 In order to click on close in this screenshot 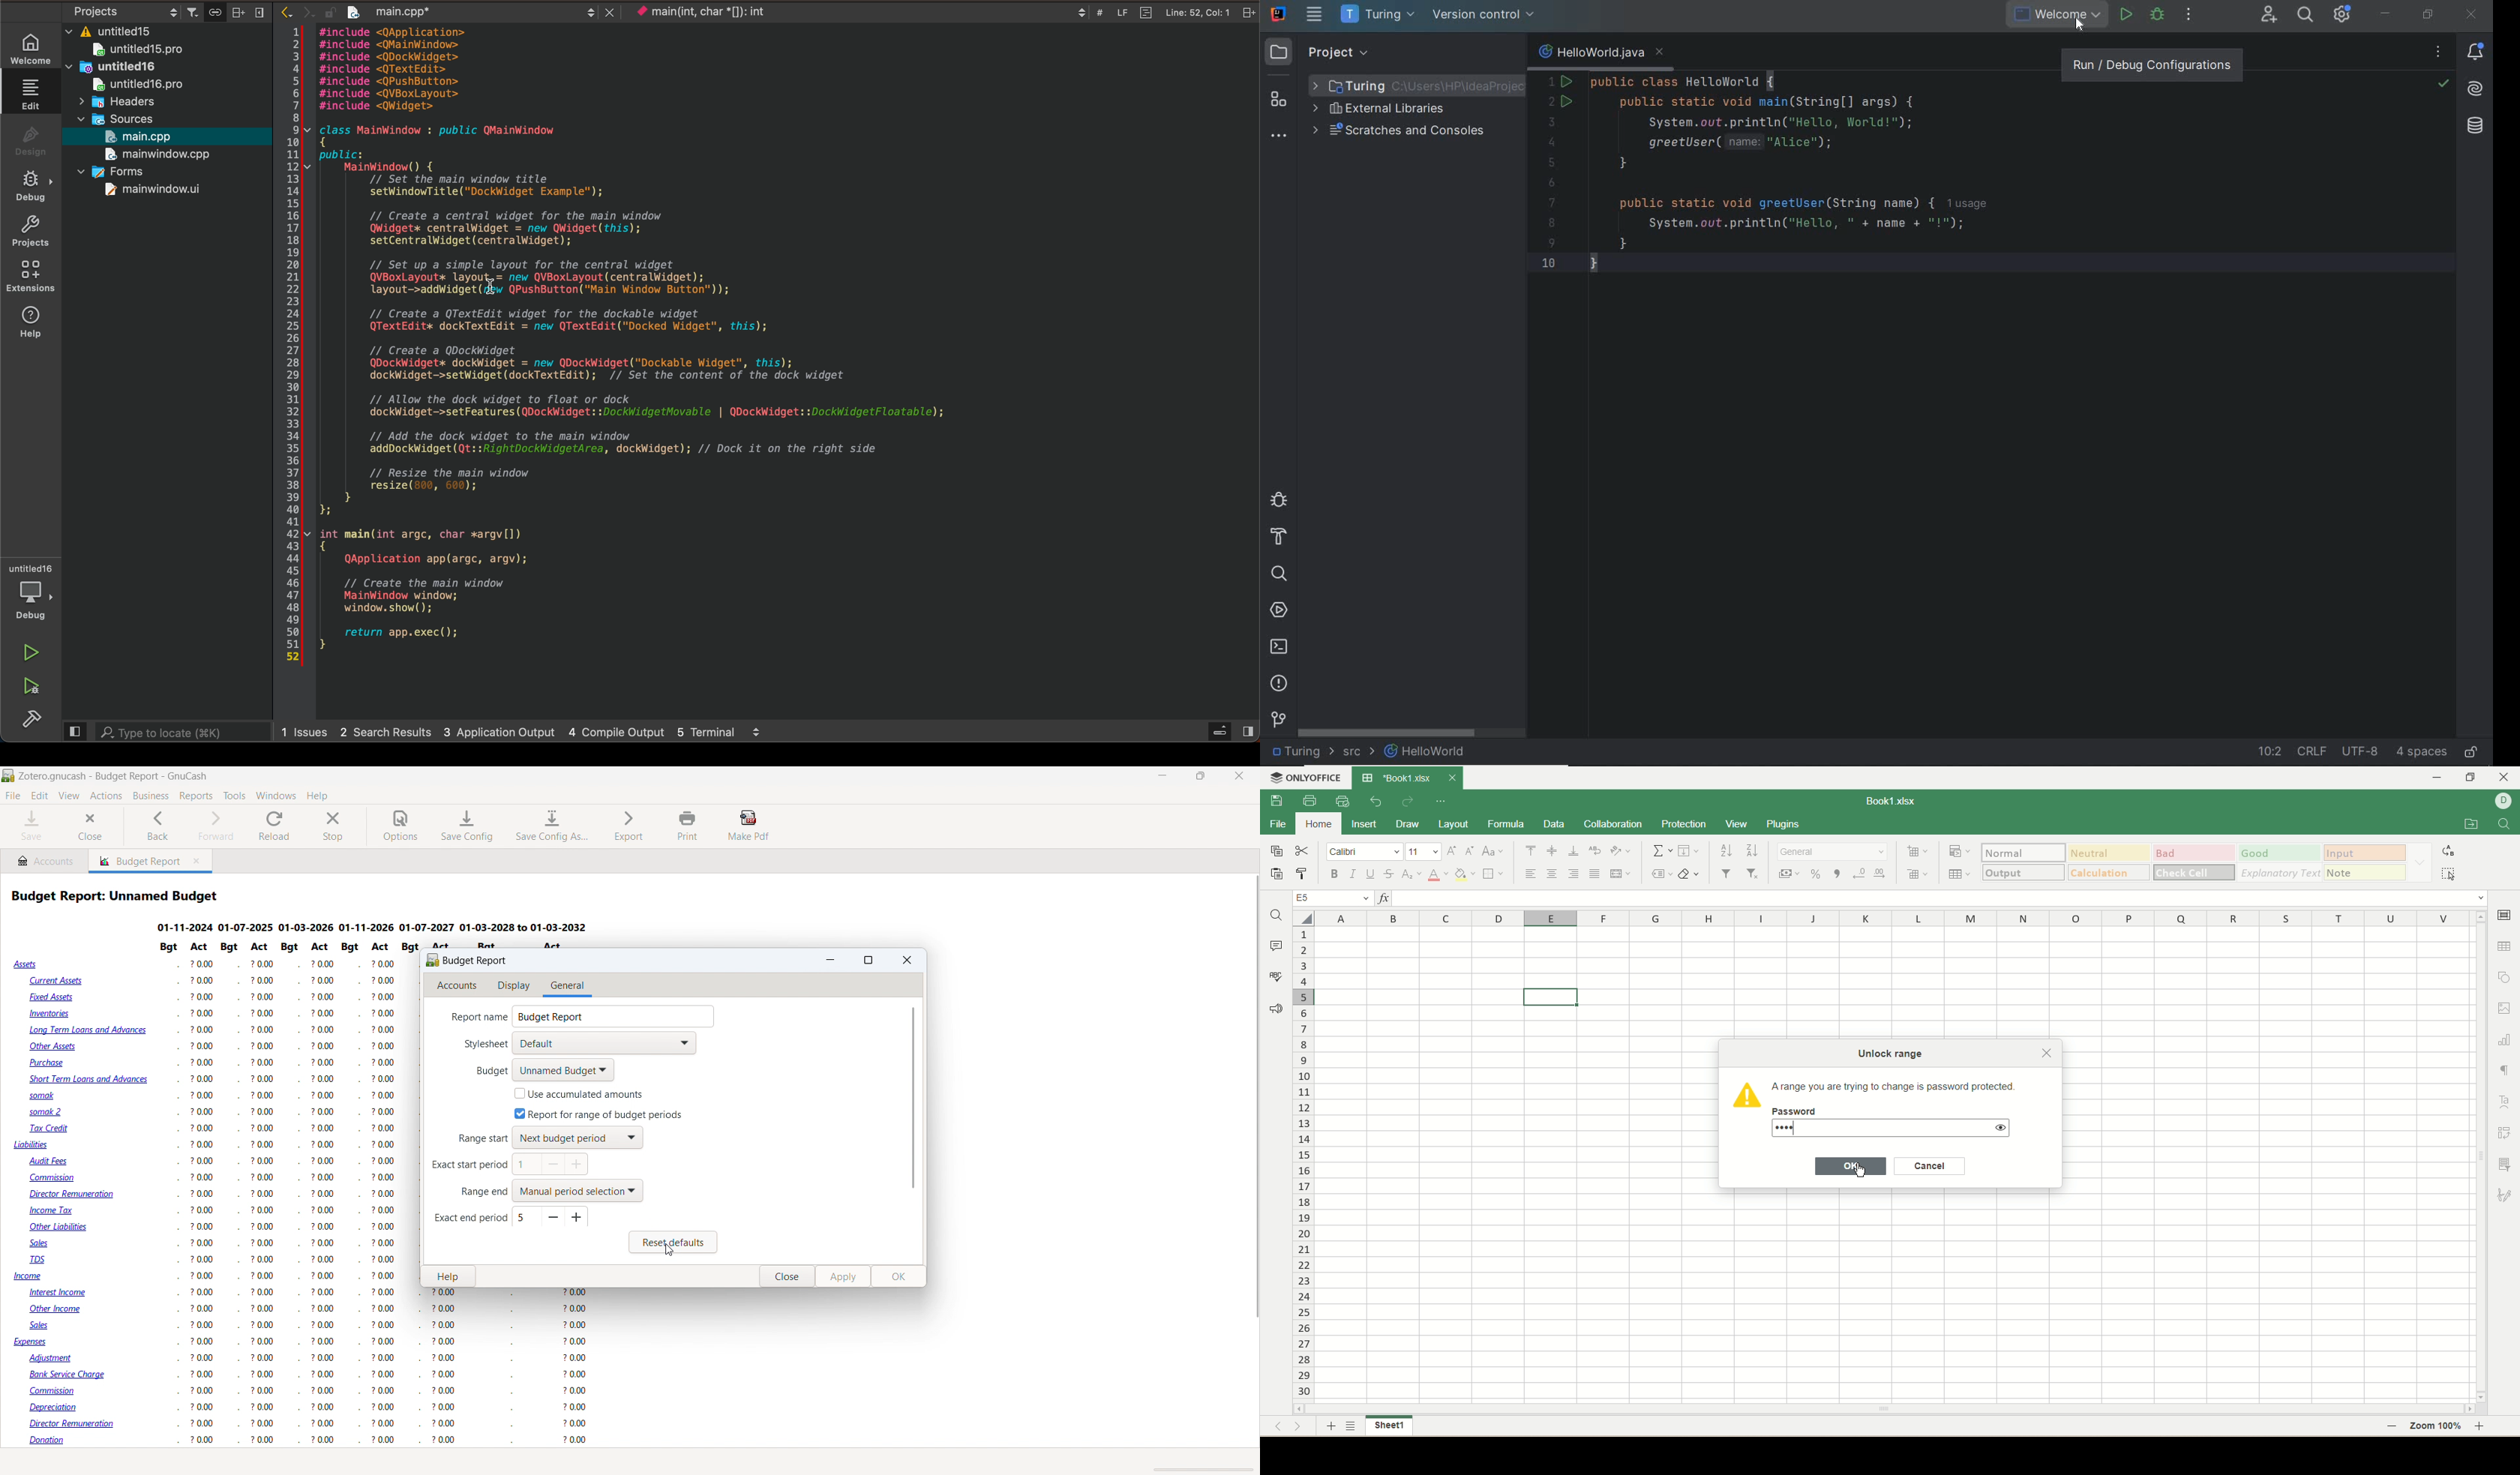, I will do `click(1239, 776)`.